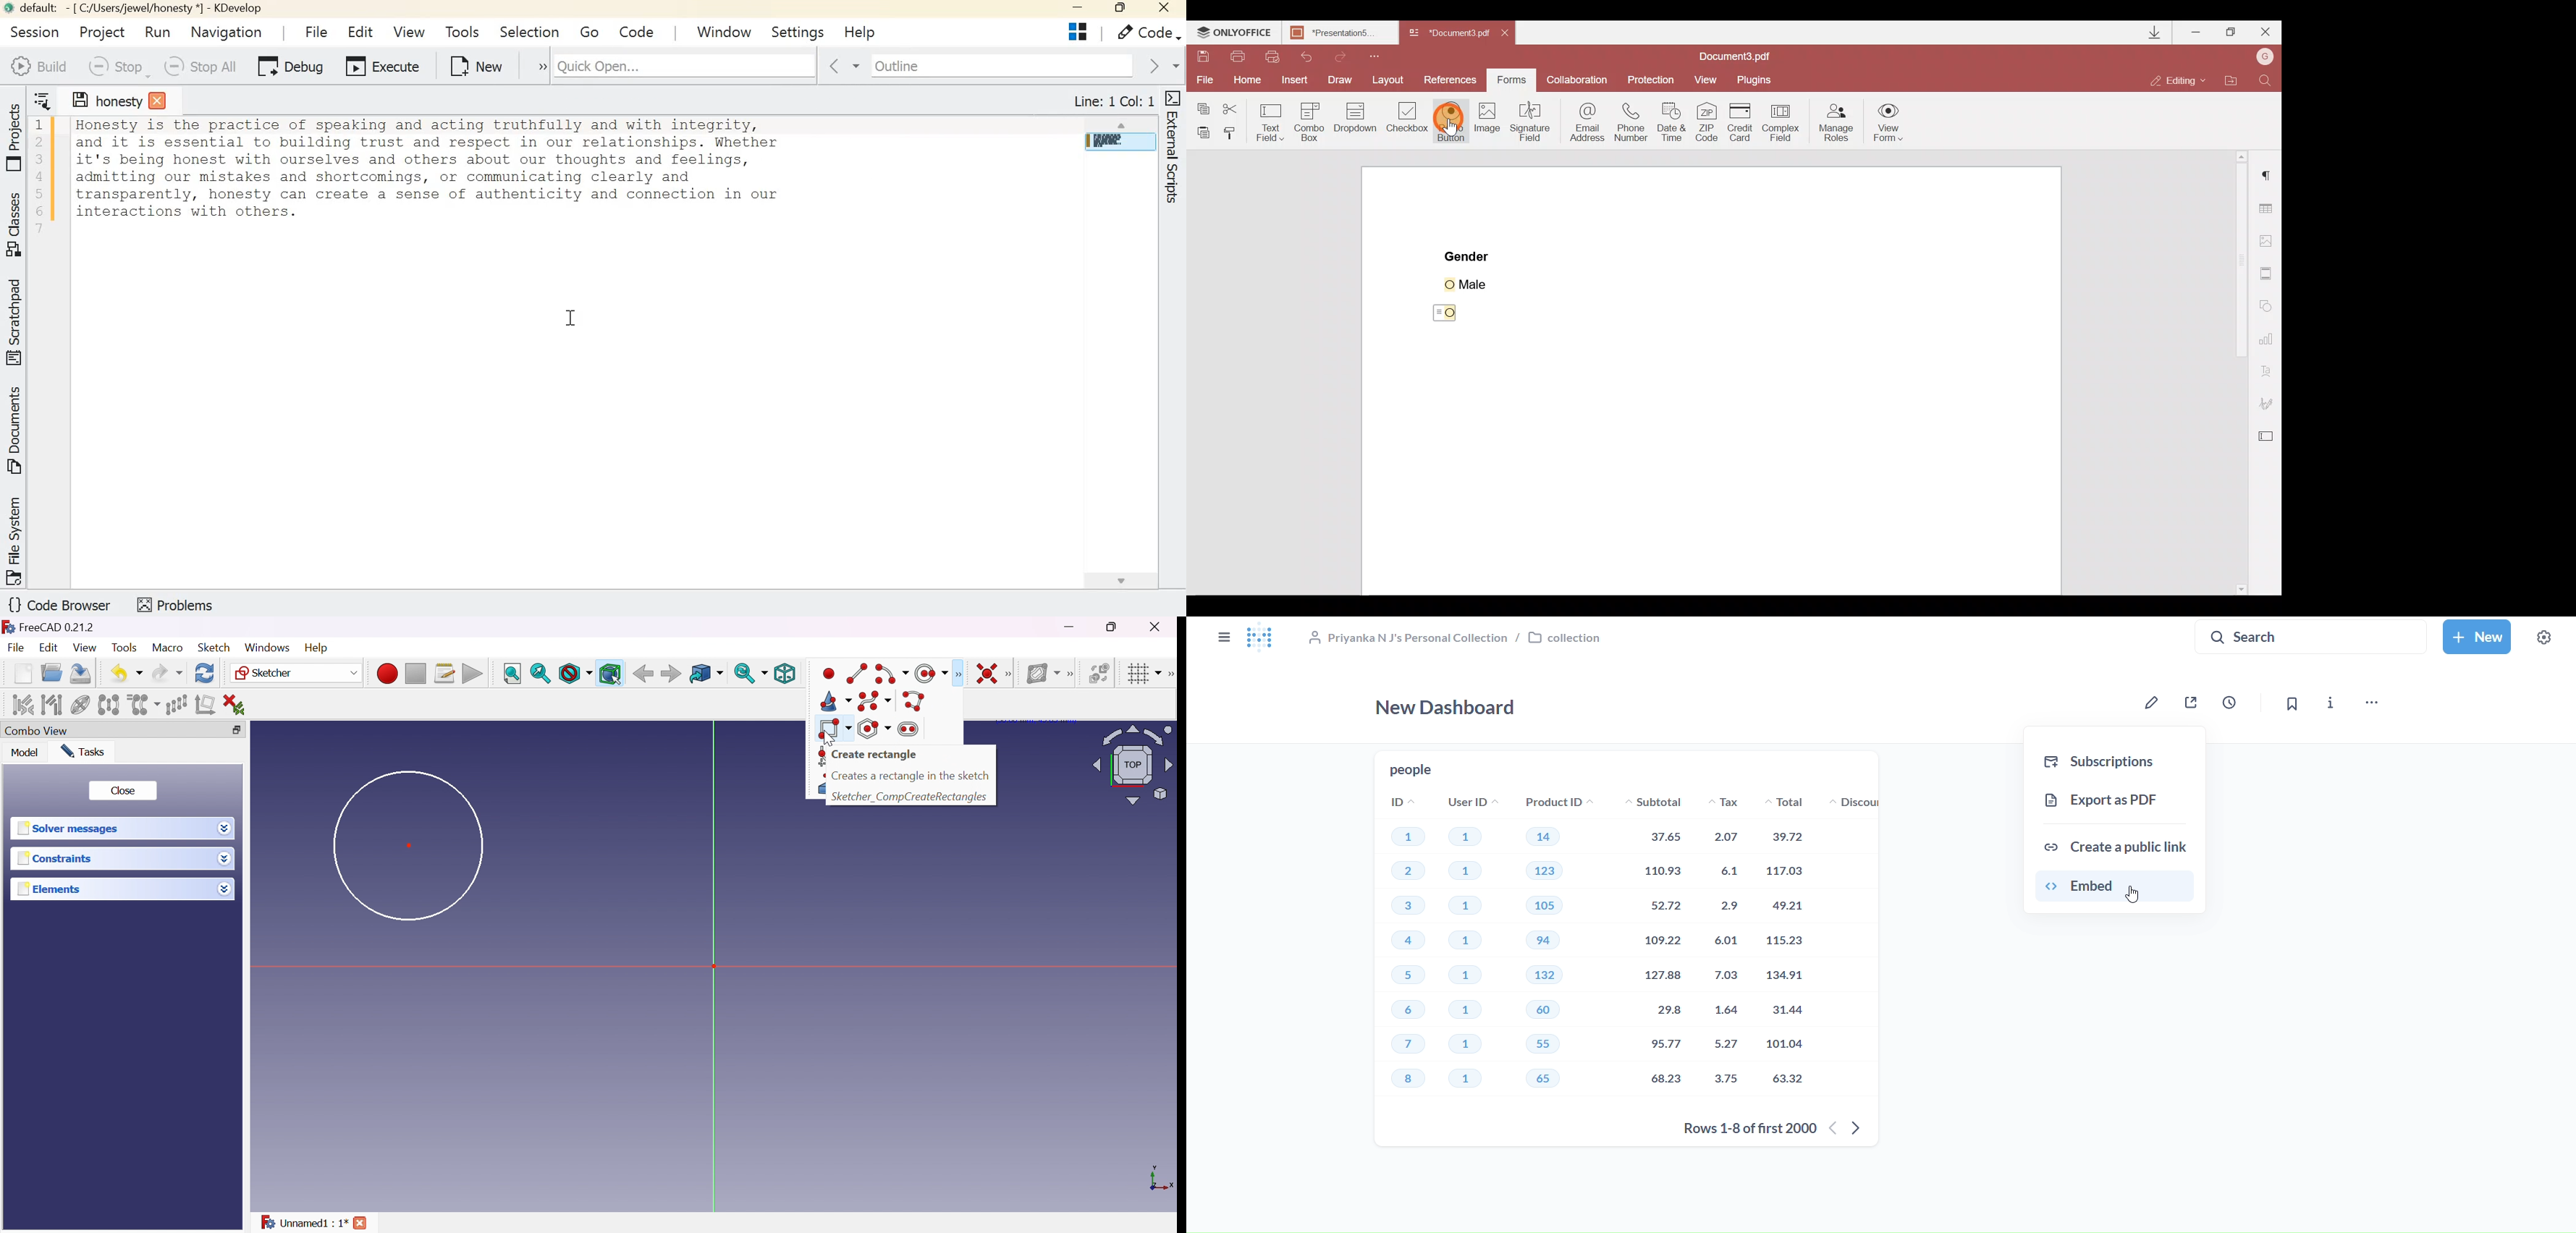 This screenshot has height=1260, width=2576. What do you see at coordinates (1856, 802) in the screenshot?
I see `discount` at bounding box center [1856, 802].